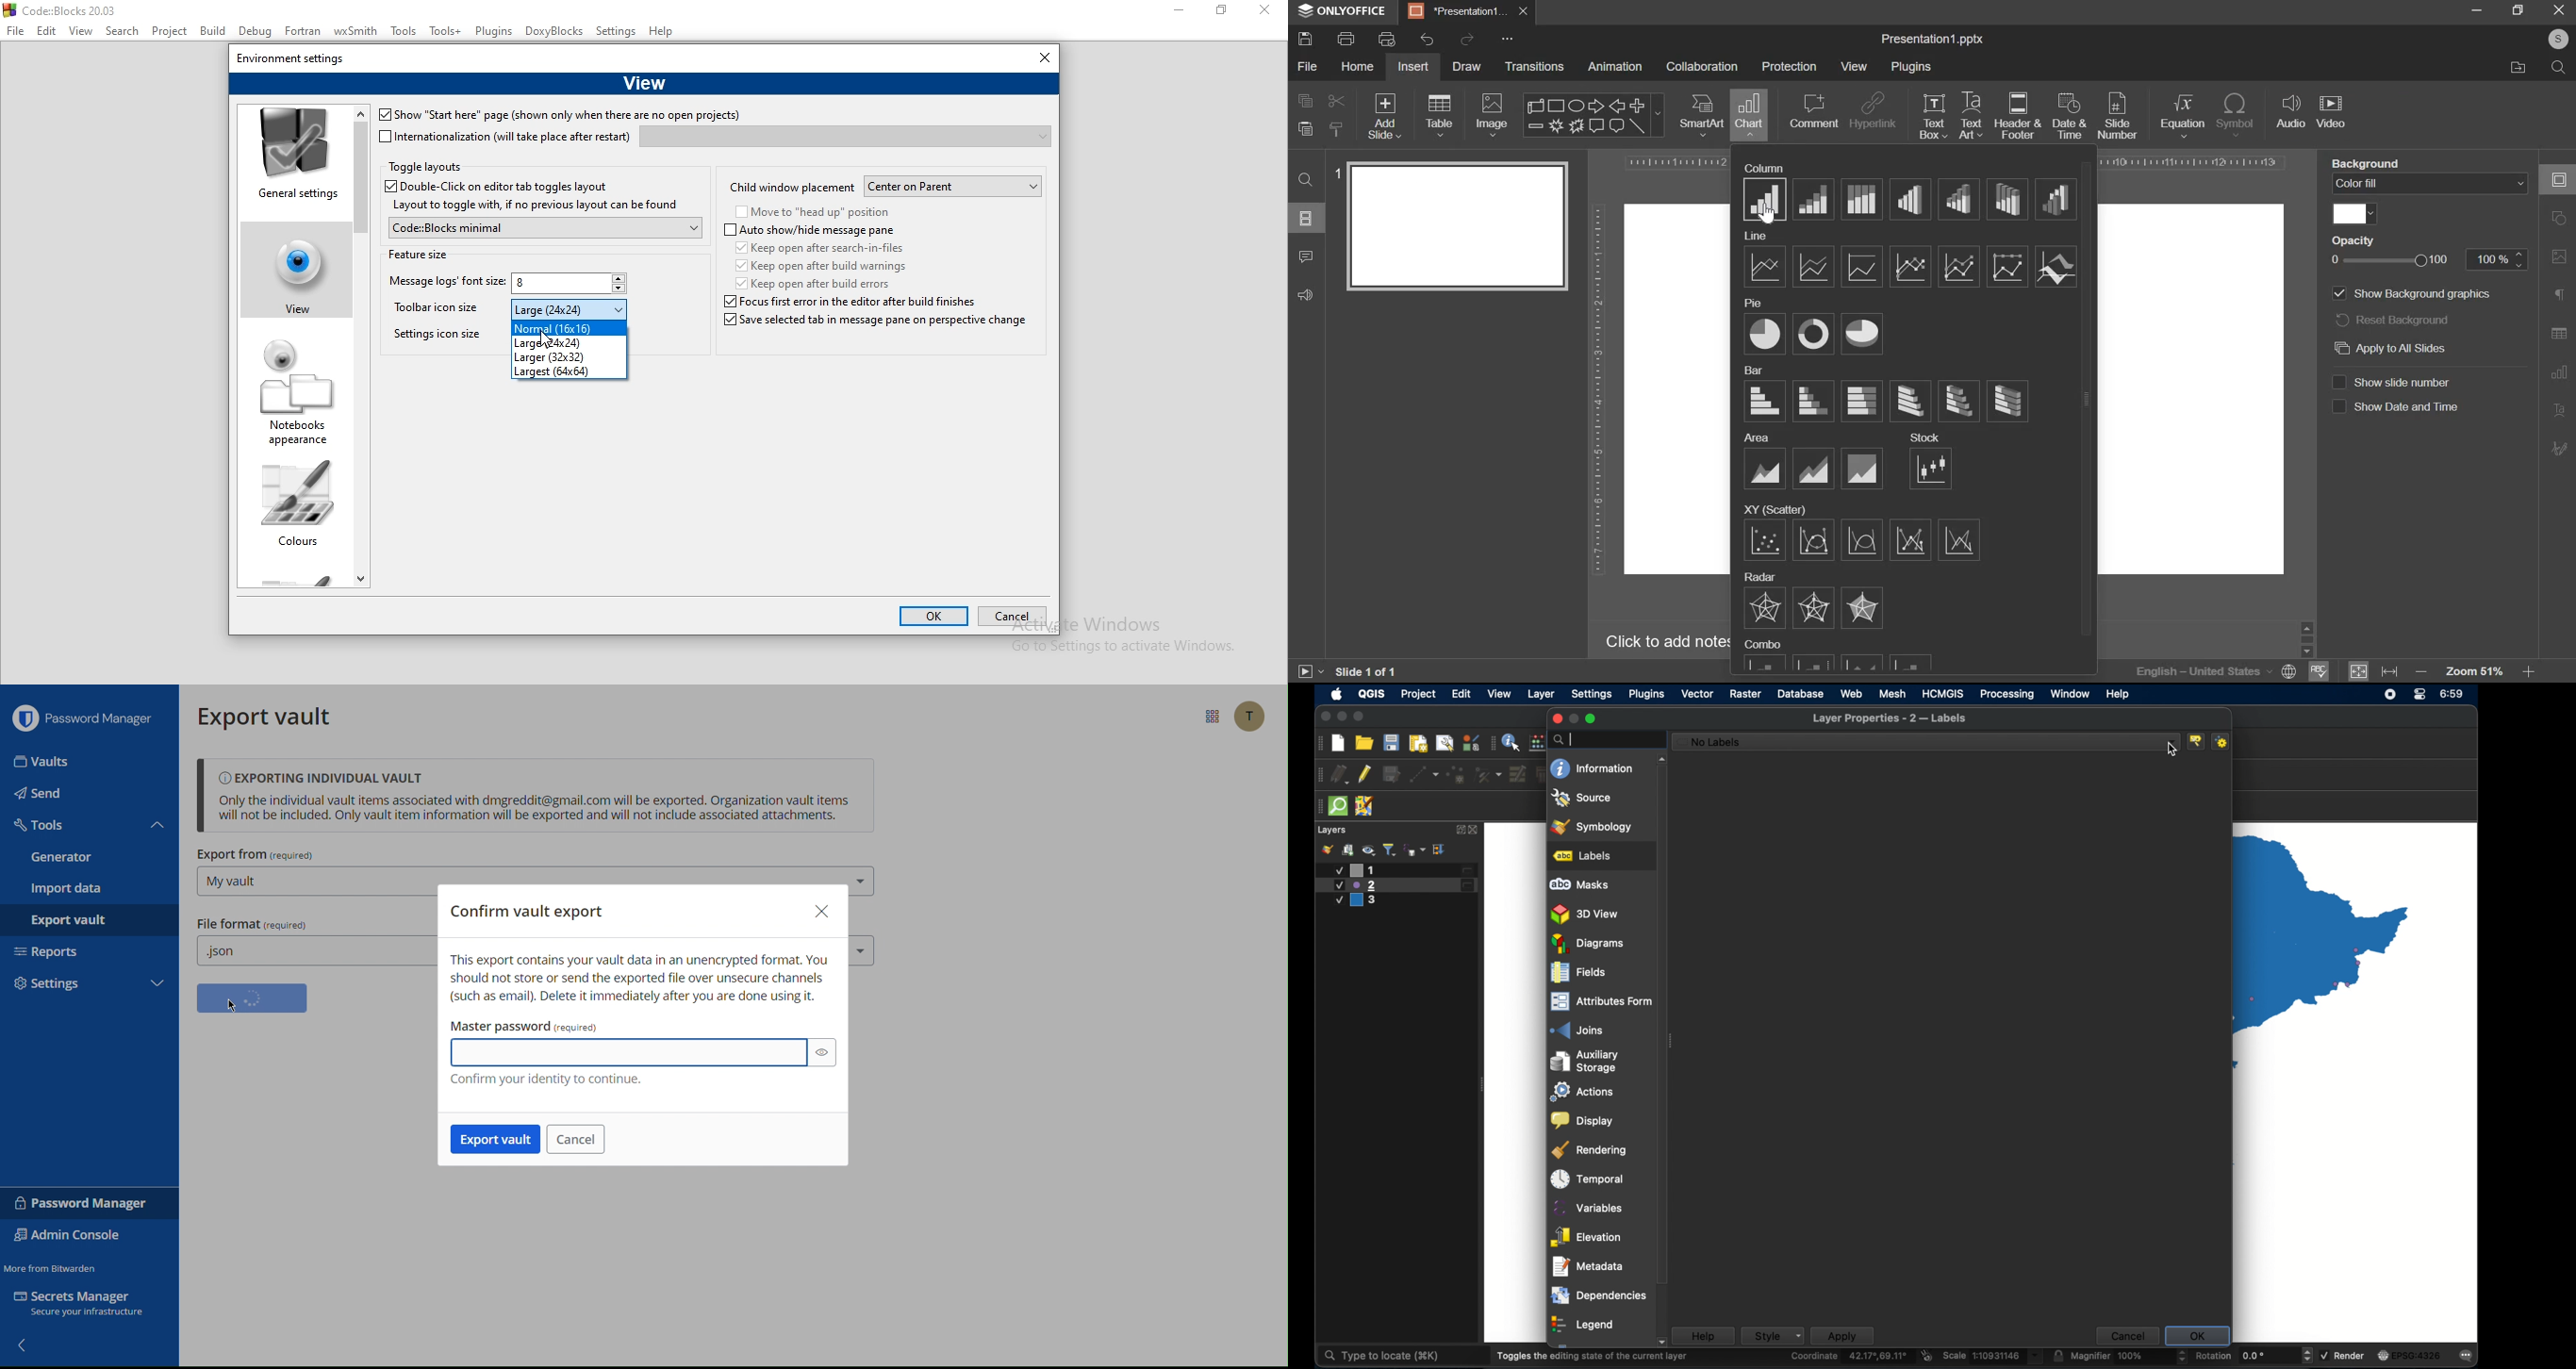  Describe the element at coordinates (2199, 673) in the screenshot. I see `language` at that location.